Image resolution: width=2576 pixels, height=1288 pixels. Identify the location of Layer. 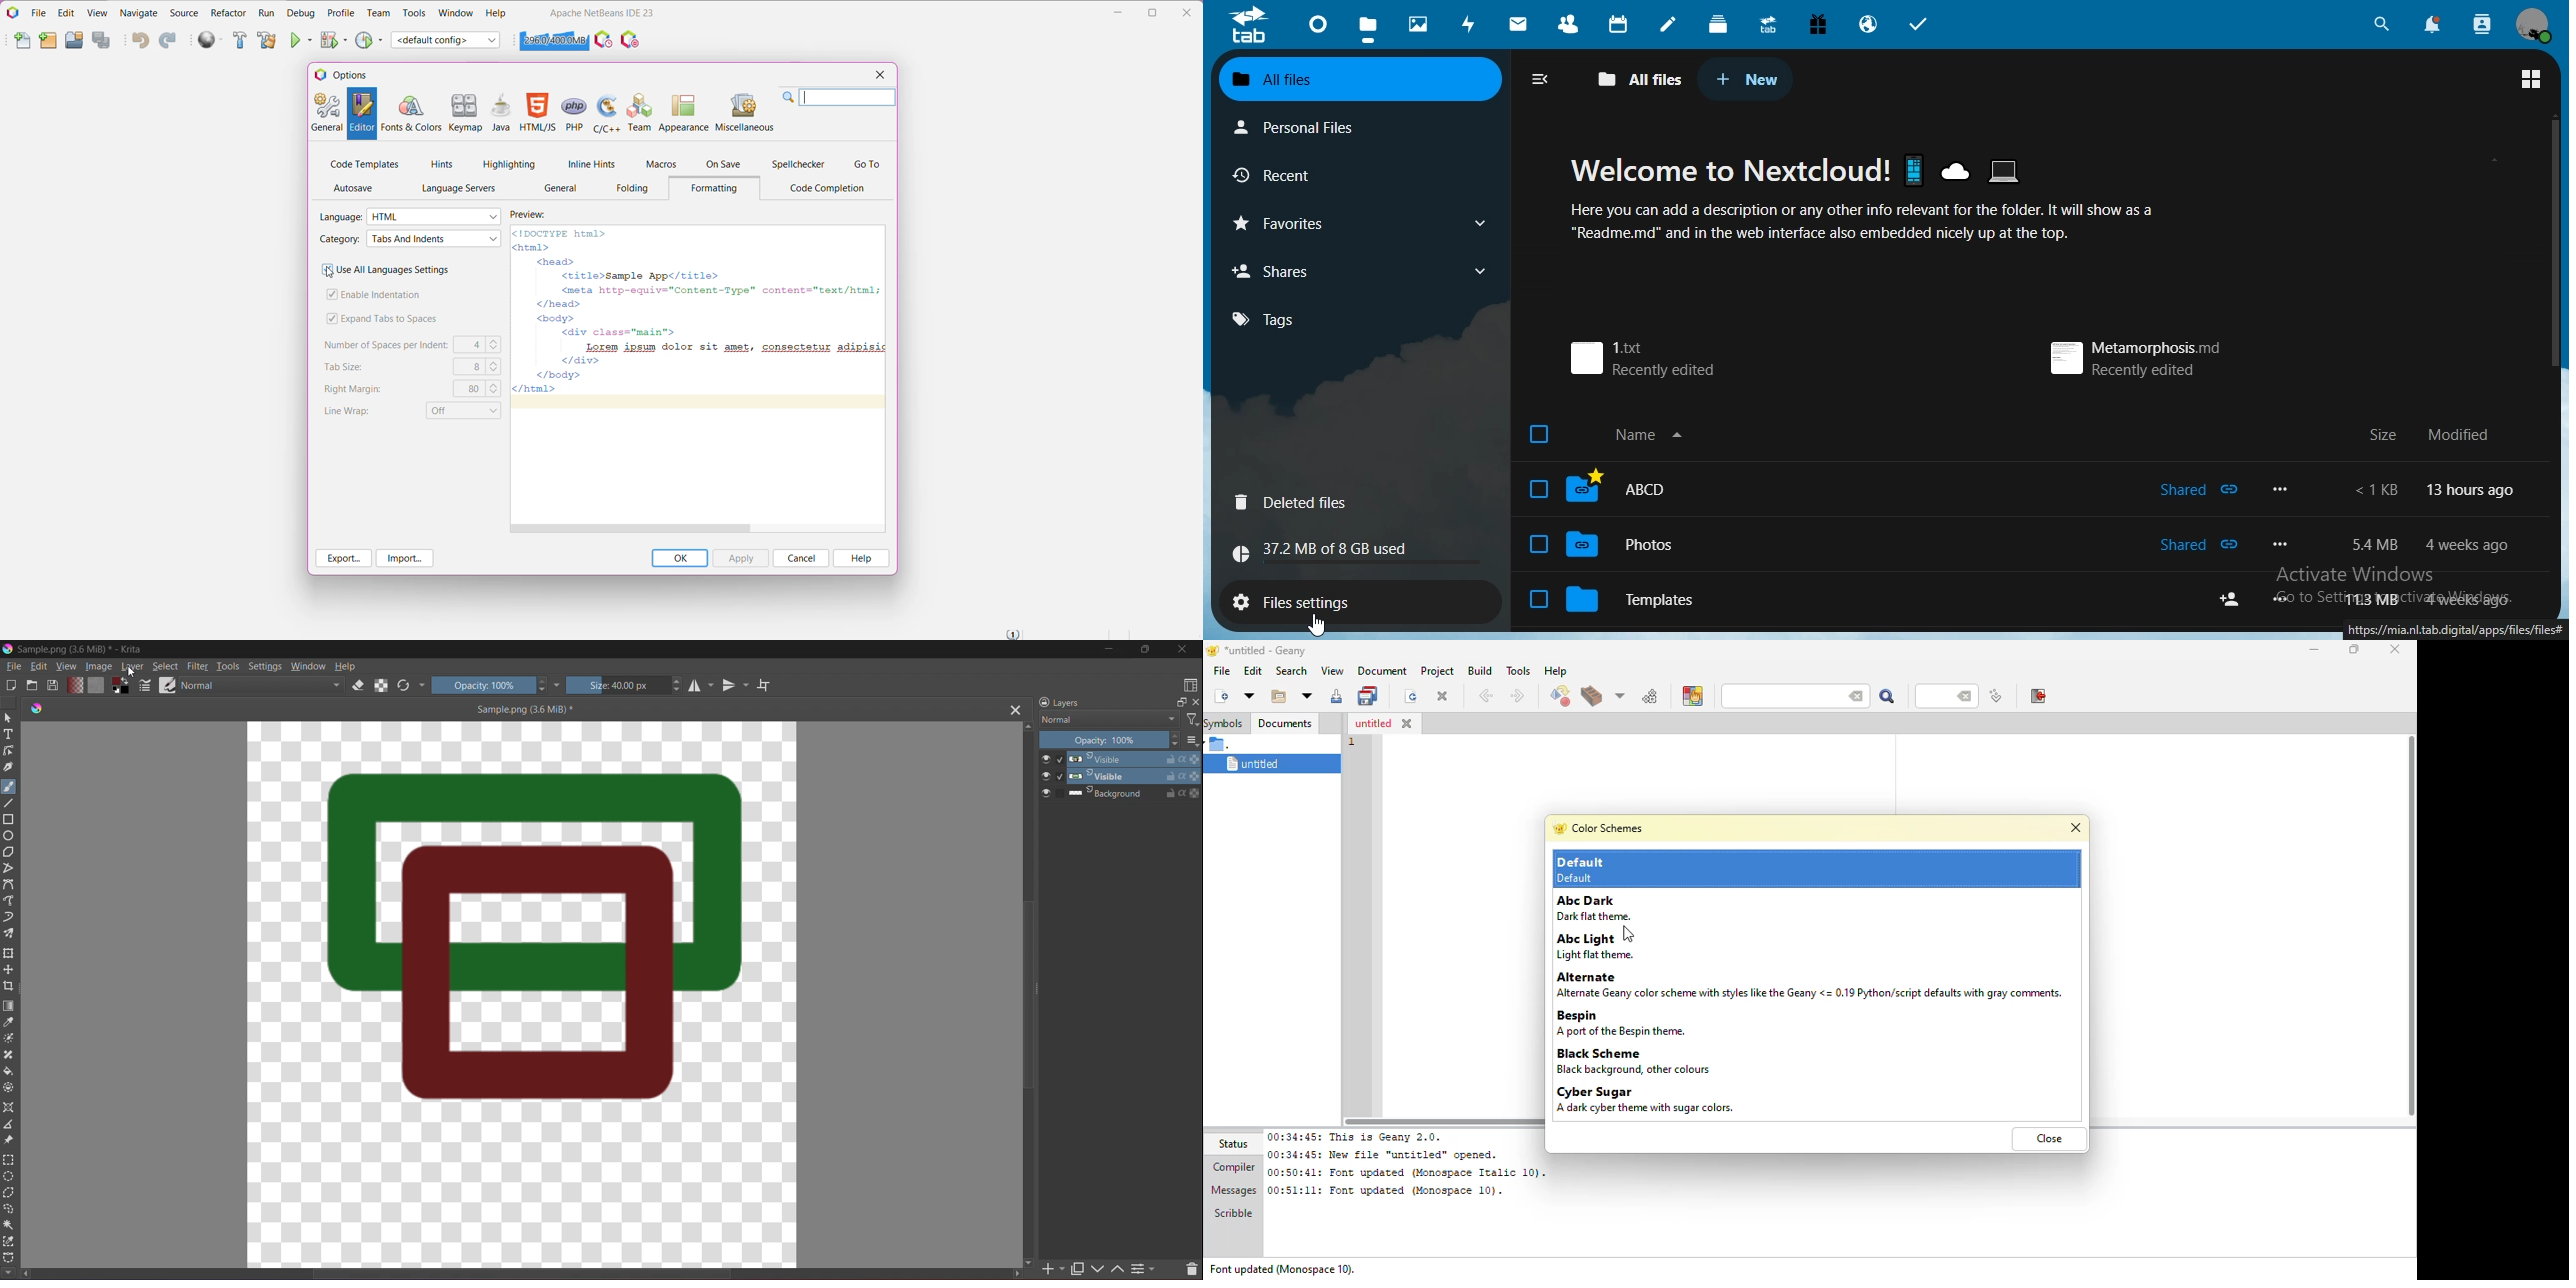
(133, 668).